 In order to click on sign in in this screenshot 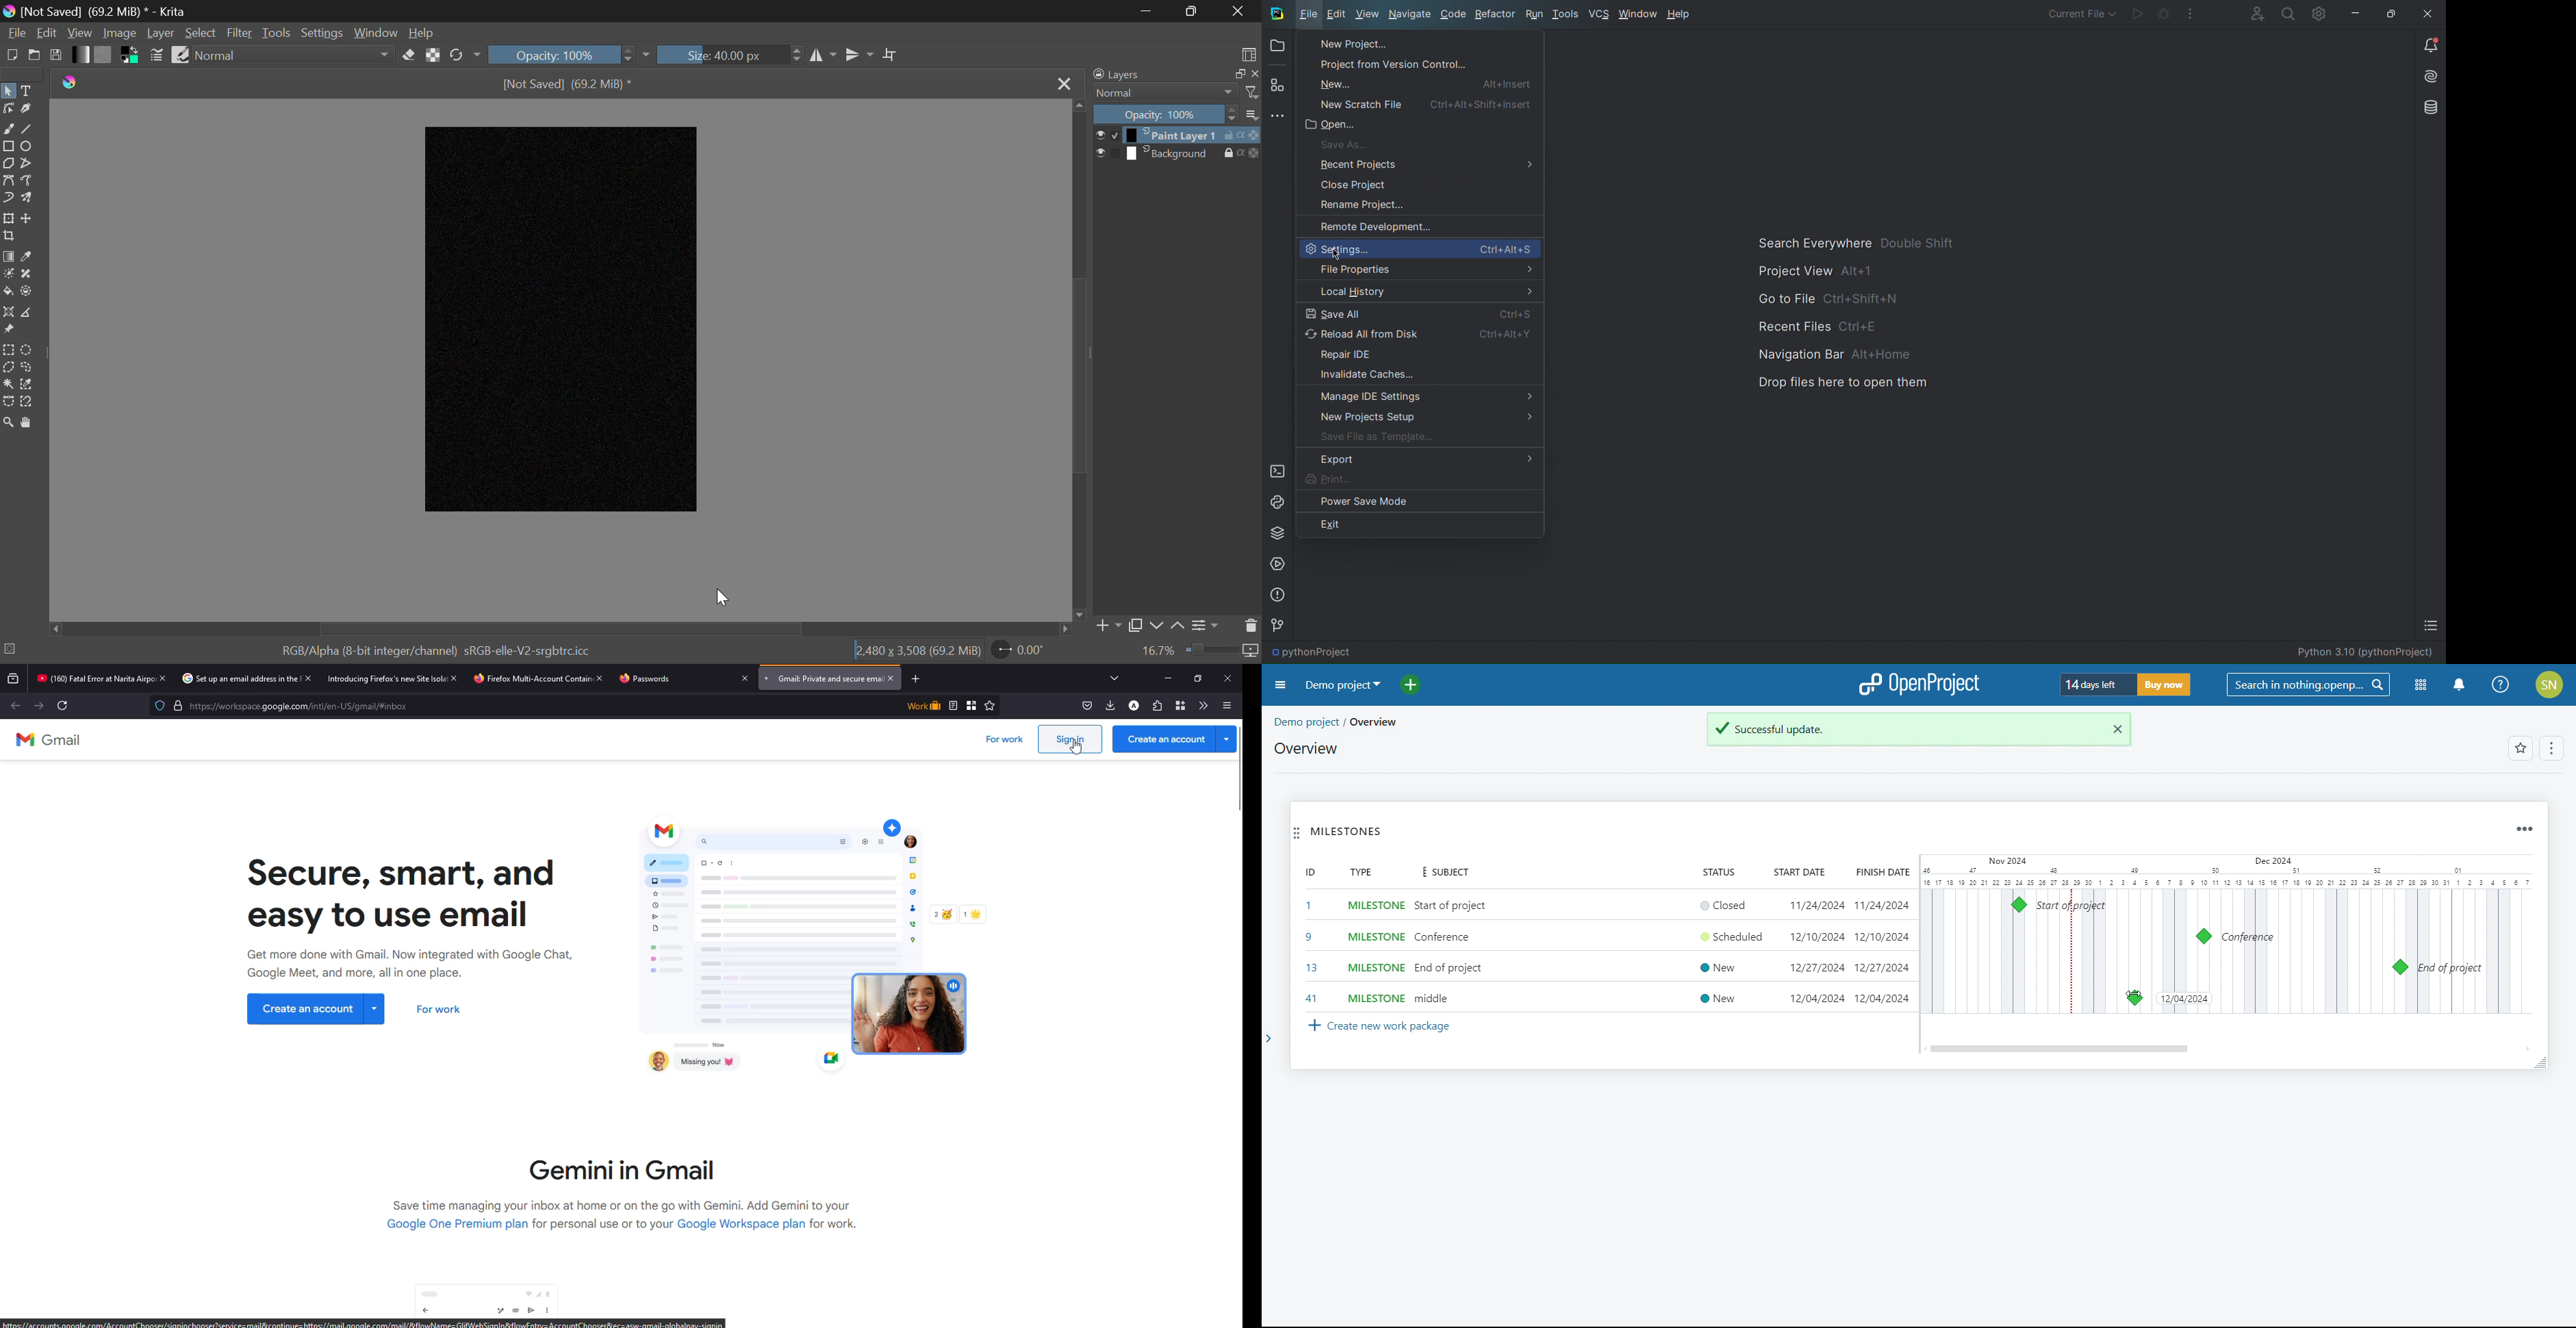, I will do `click(1074, 740)`.